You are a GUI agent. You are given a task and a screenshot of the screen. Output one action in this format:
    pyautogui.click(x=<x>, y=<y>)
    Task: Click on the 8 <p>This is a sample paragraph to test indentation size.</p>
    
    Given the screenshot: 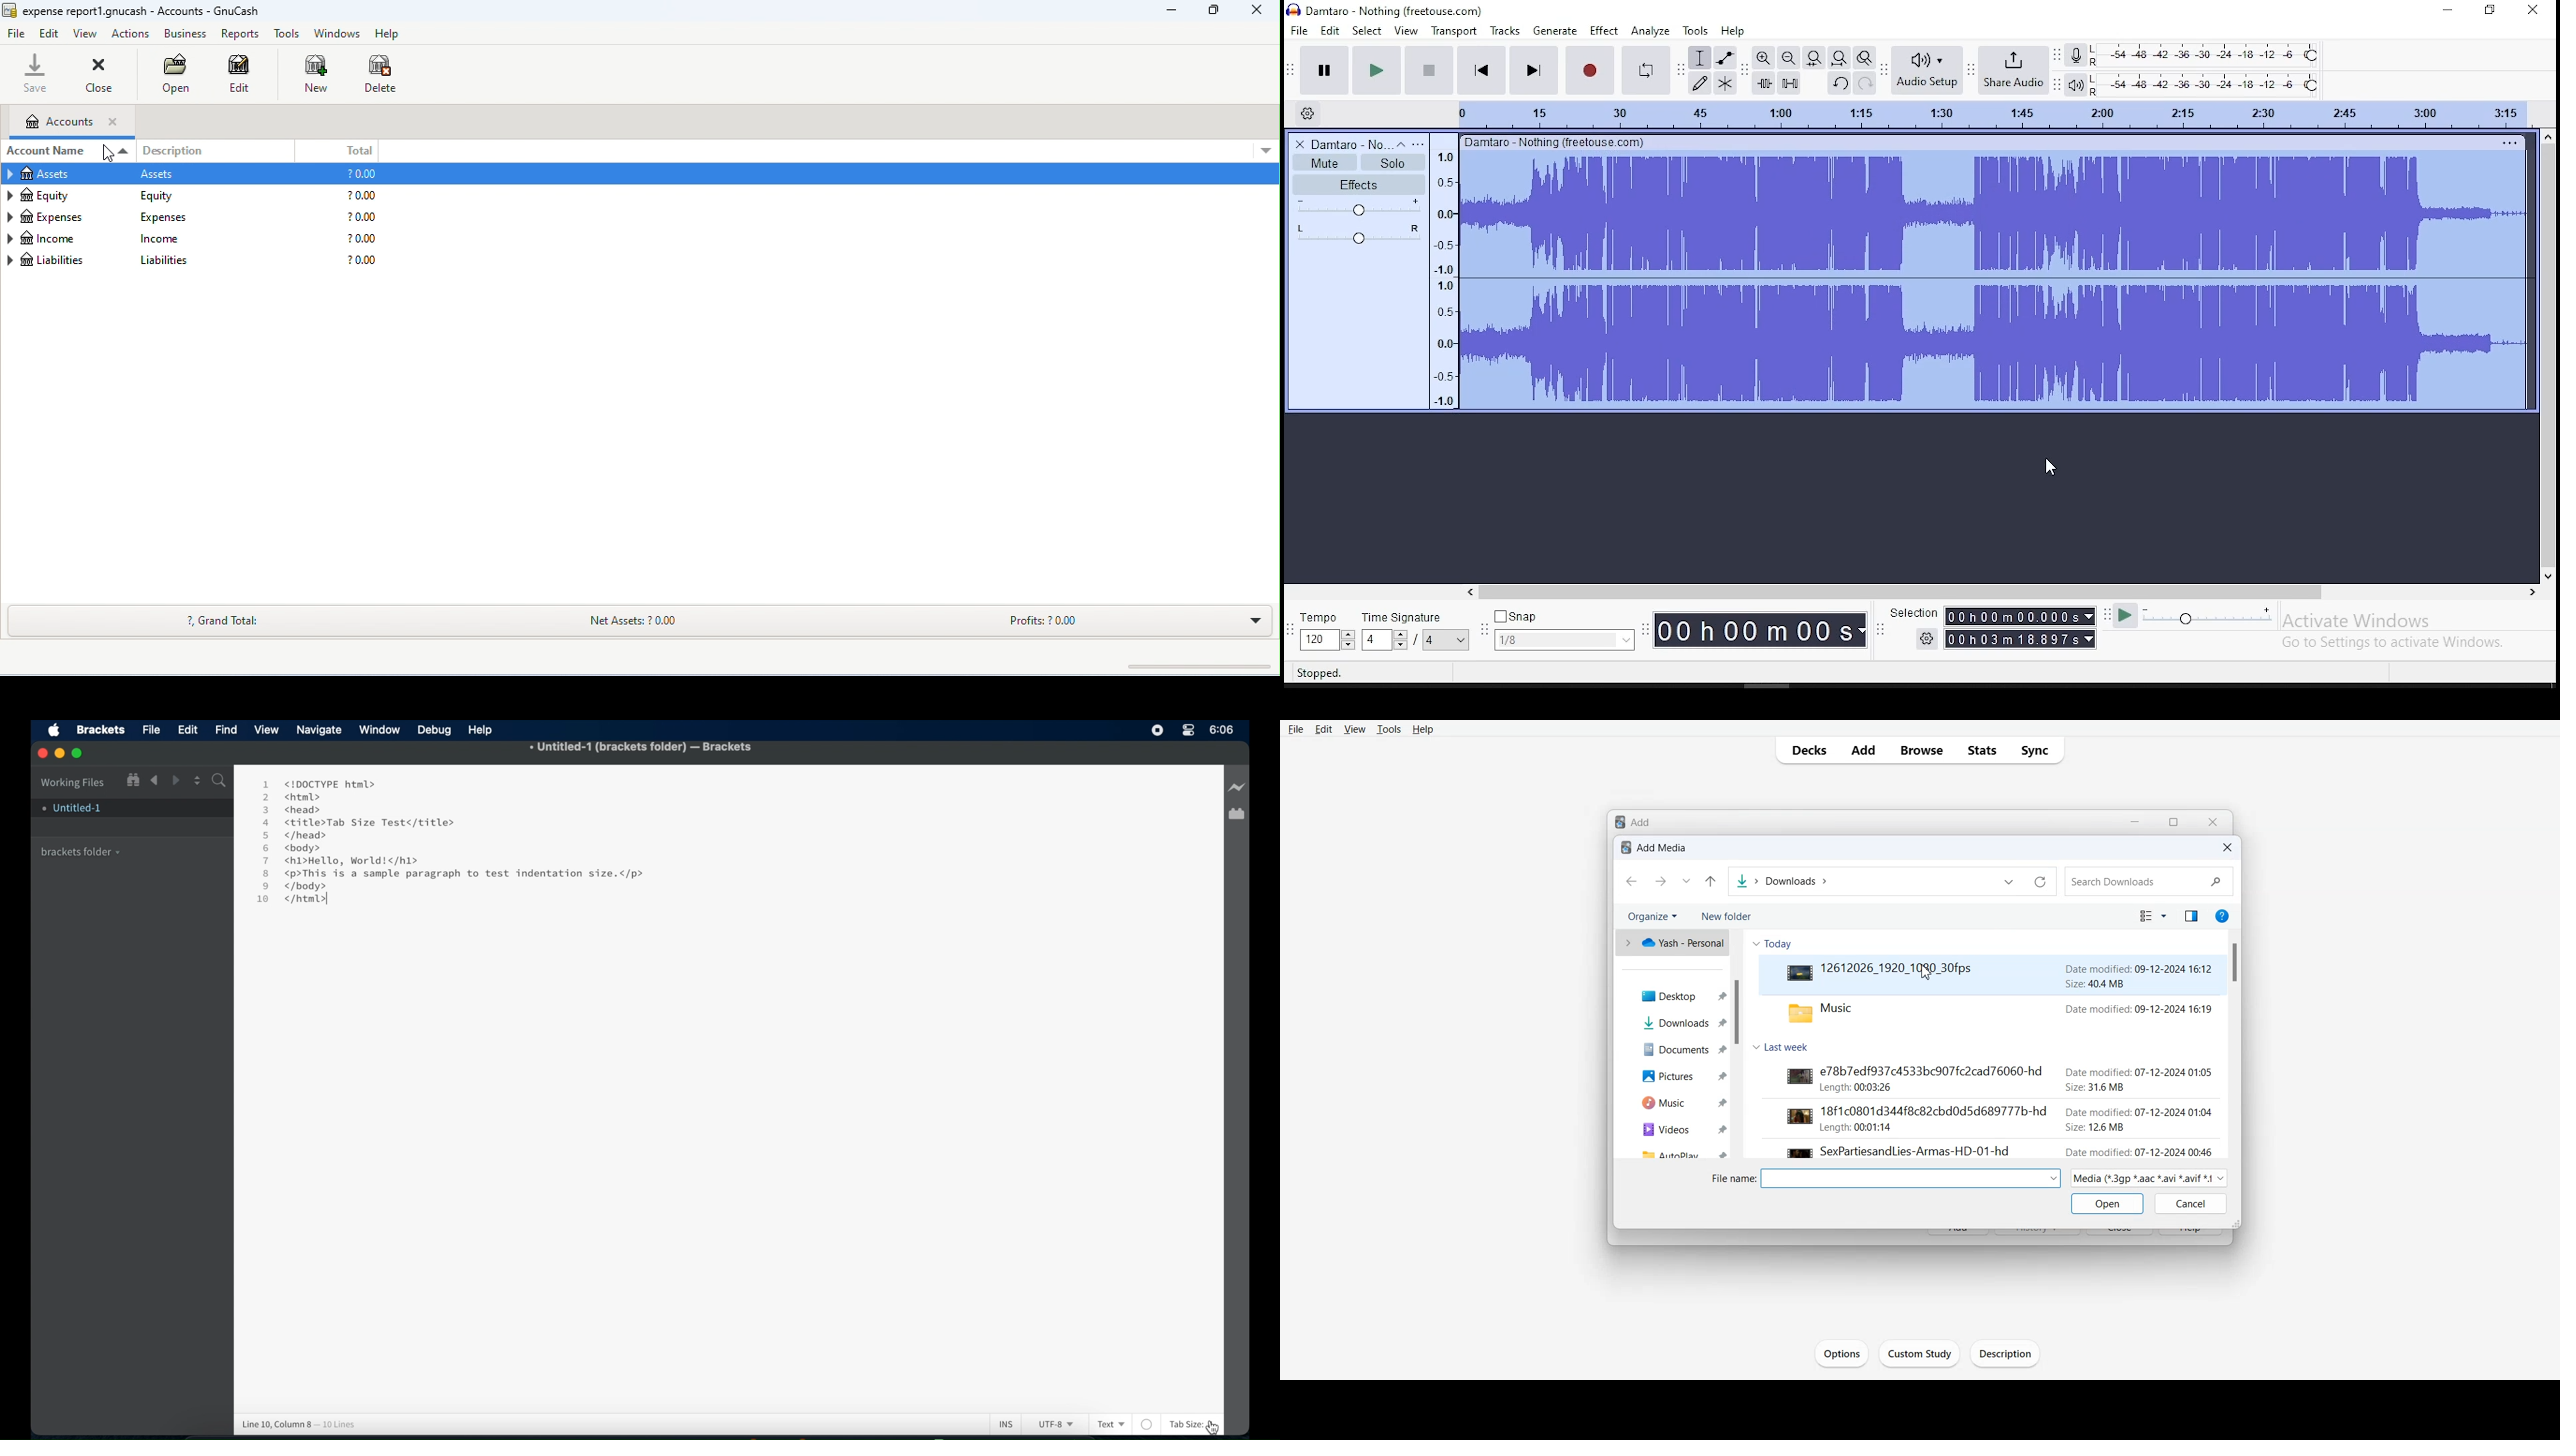 What is the action you would take?
    pyautogui.click(x=457, y=874)
    